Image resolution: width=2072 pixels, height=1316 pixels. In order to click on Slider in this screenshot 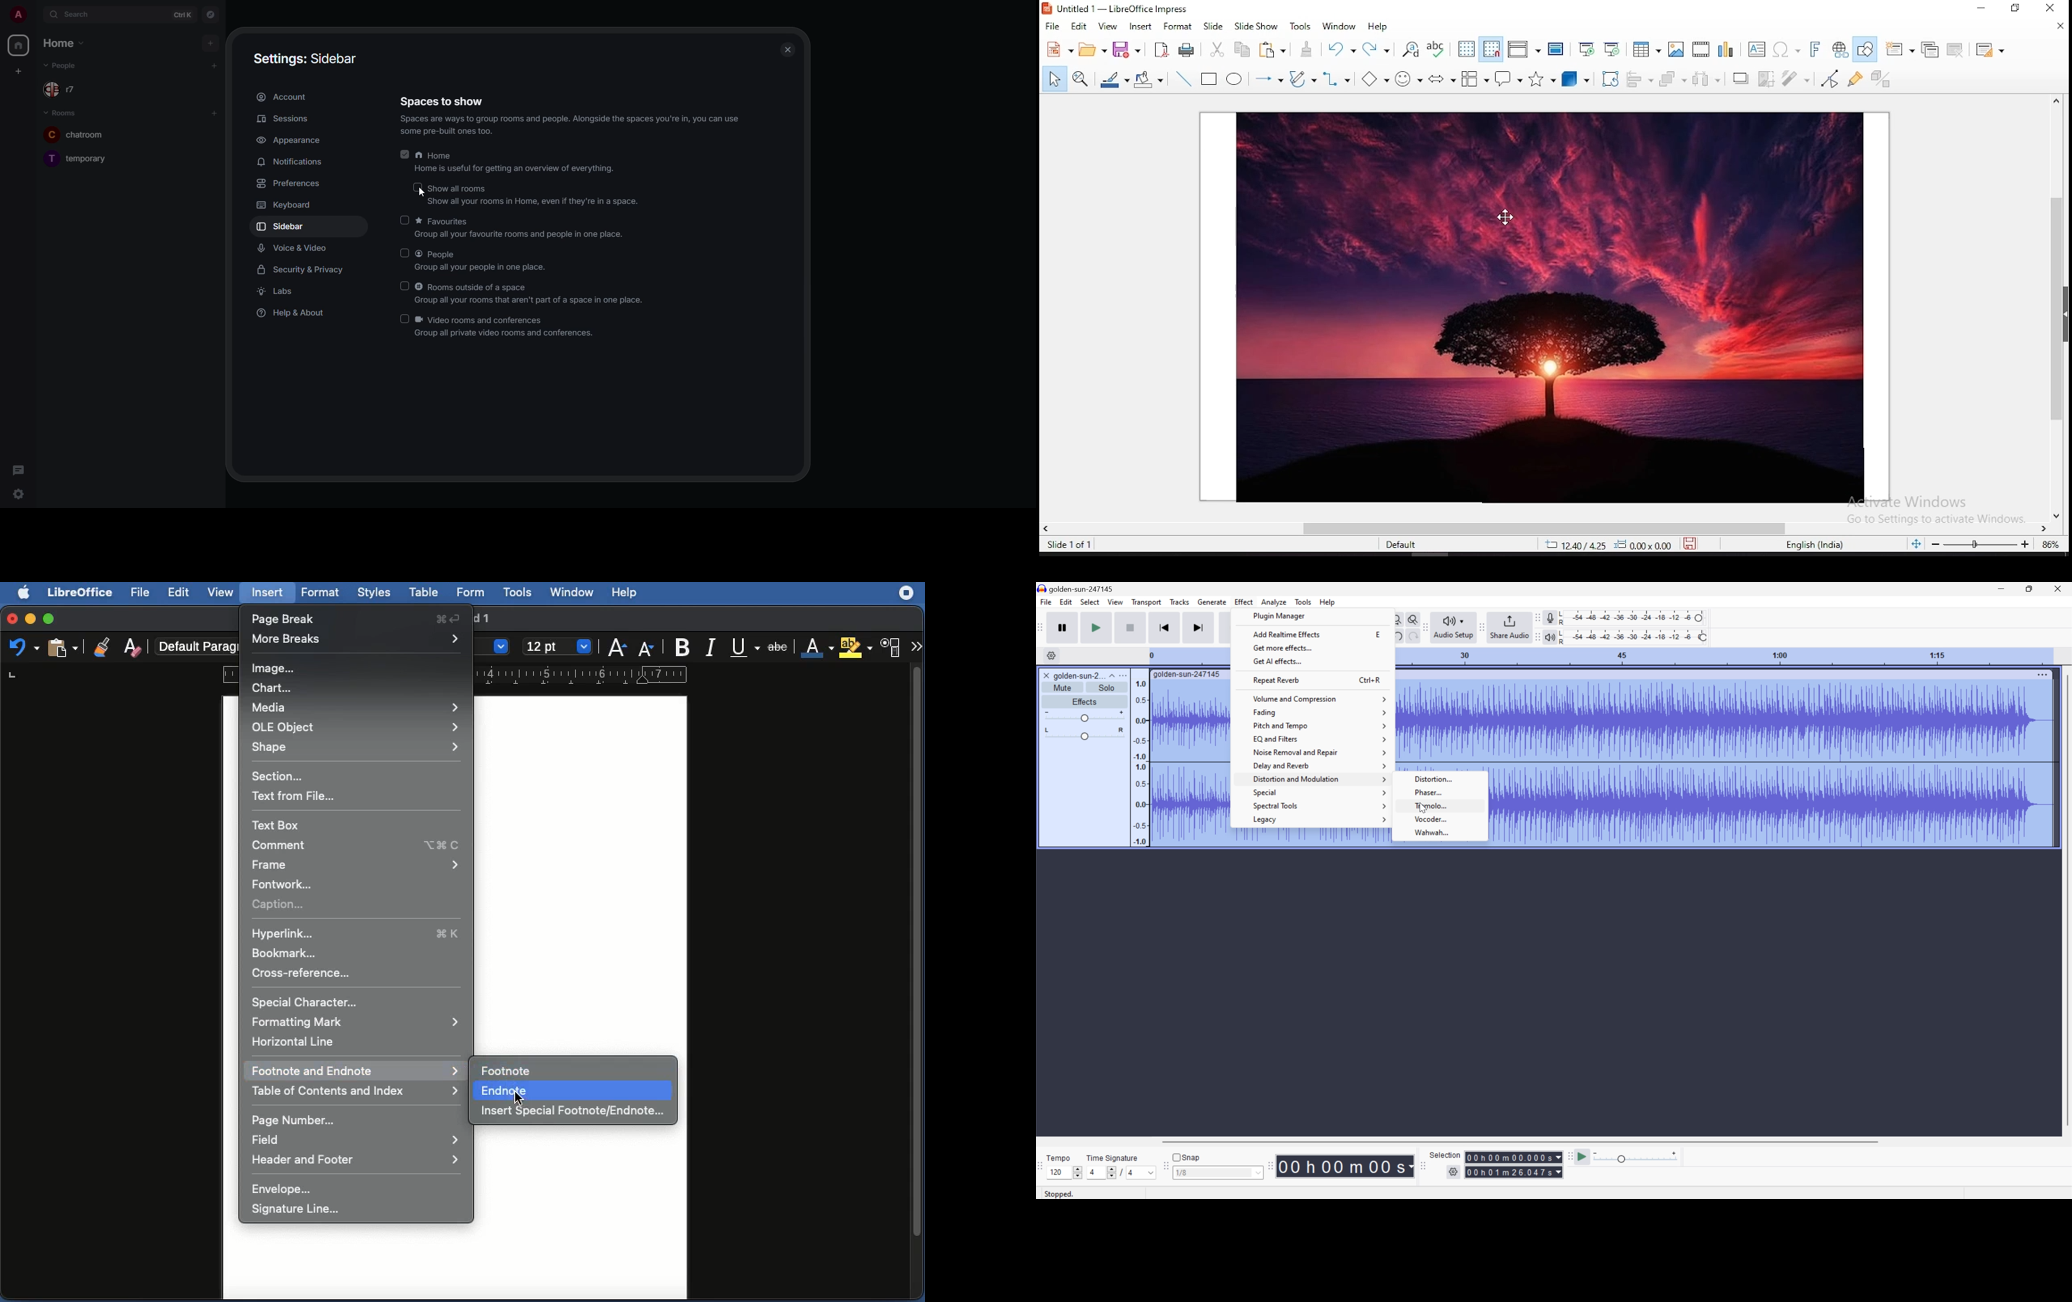, I will do `click(1081, 734)`.